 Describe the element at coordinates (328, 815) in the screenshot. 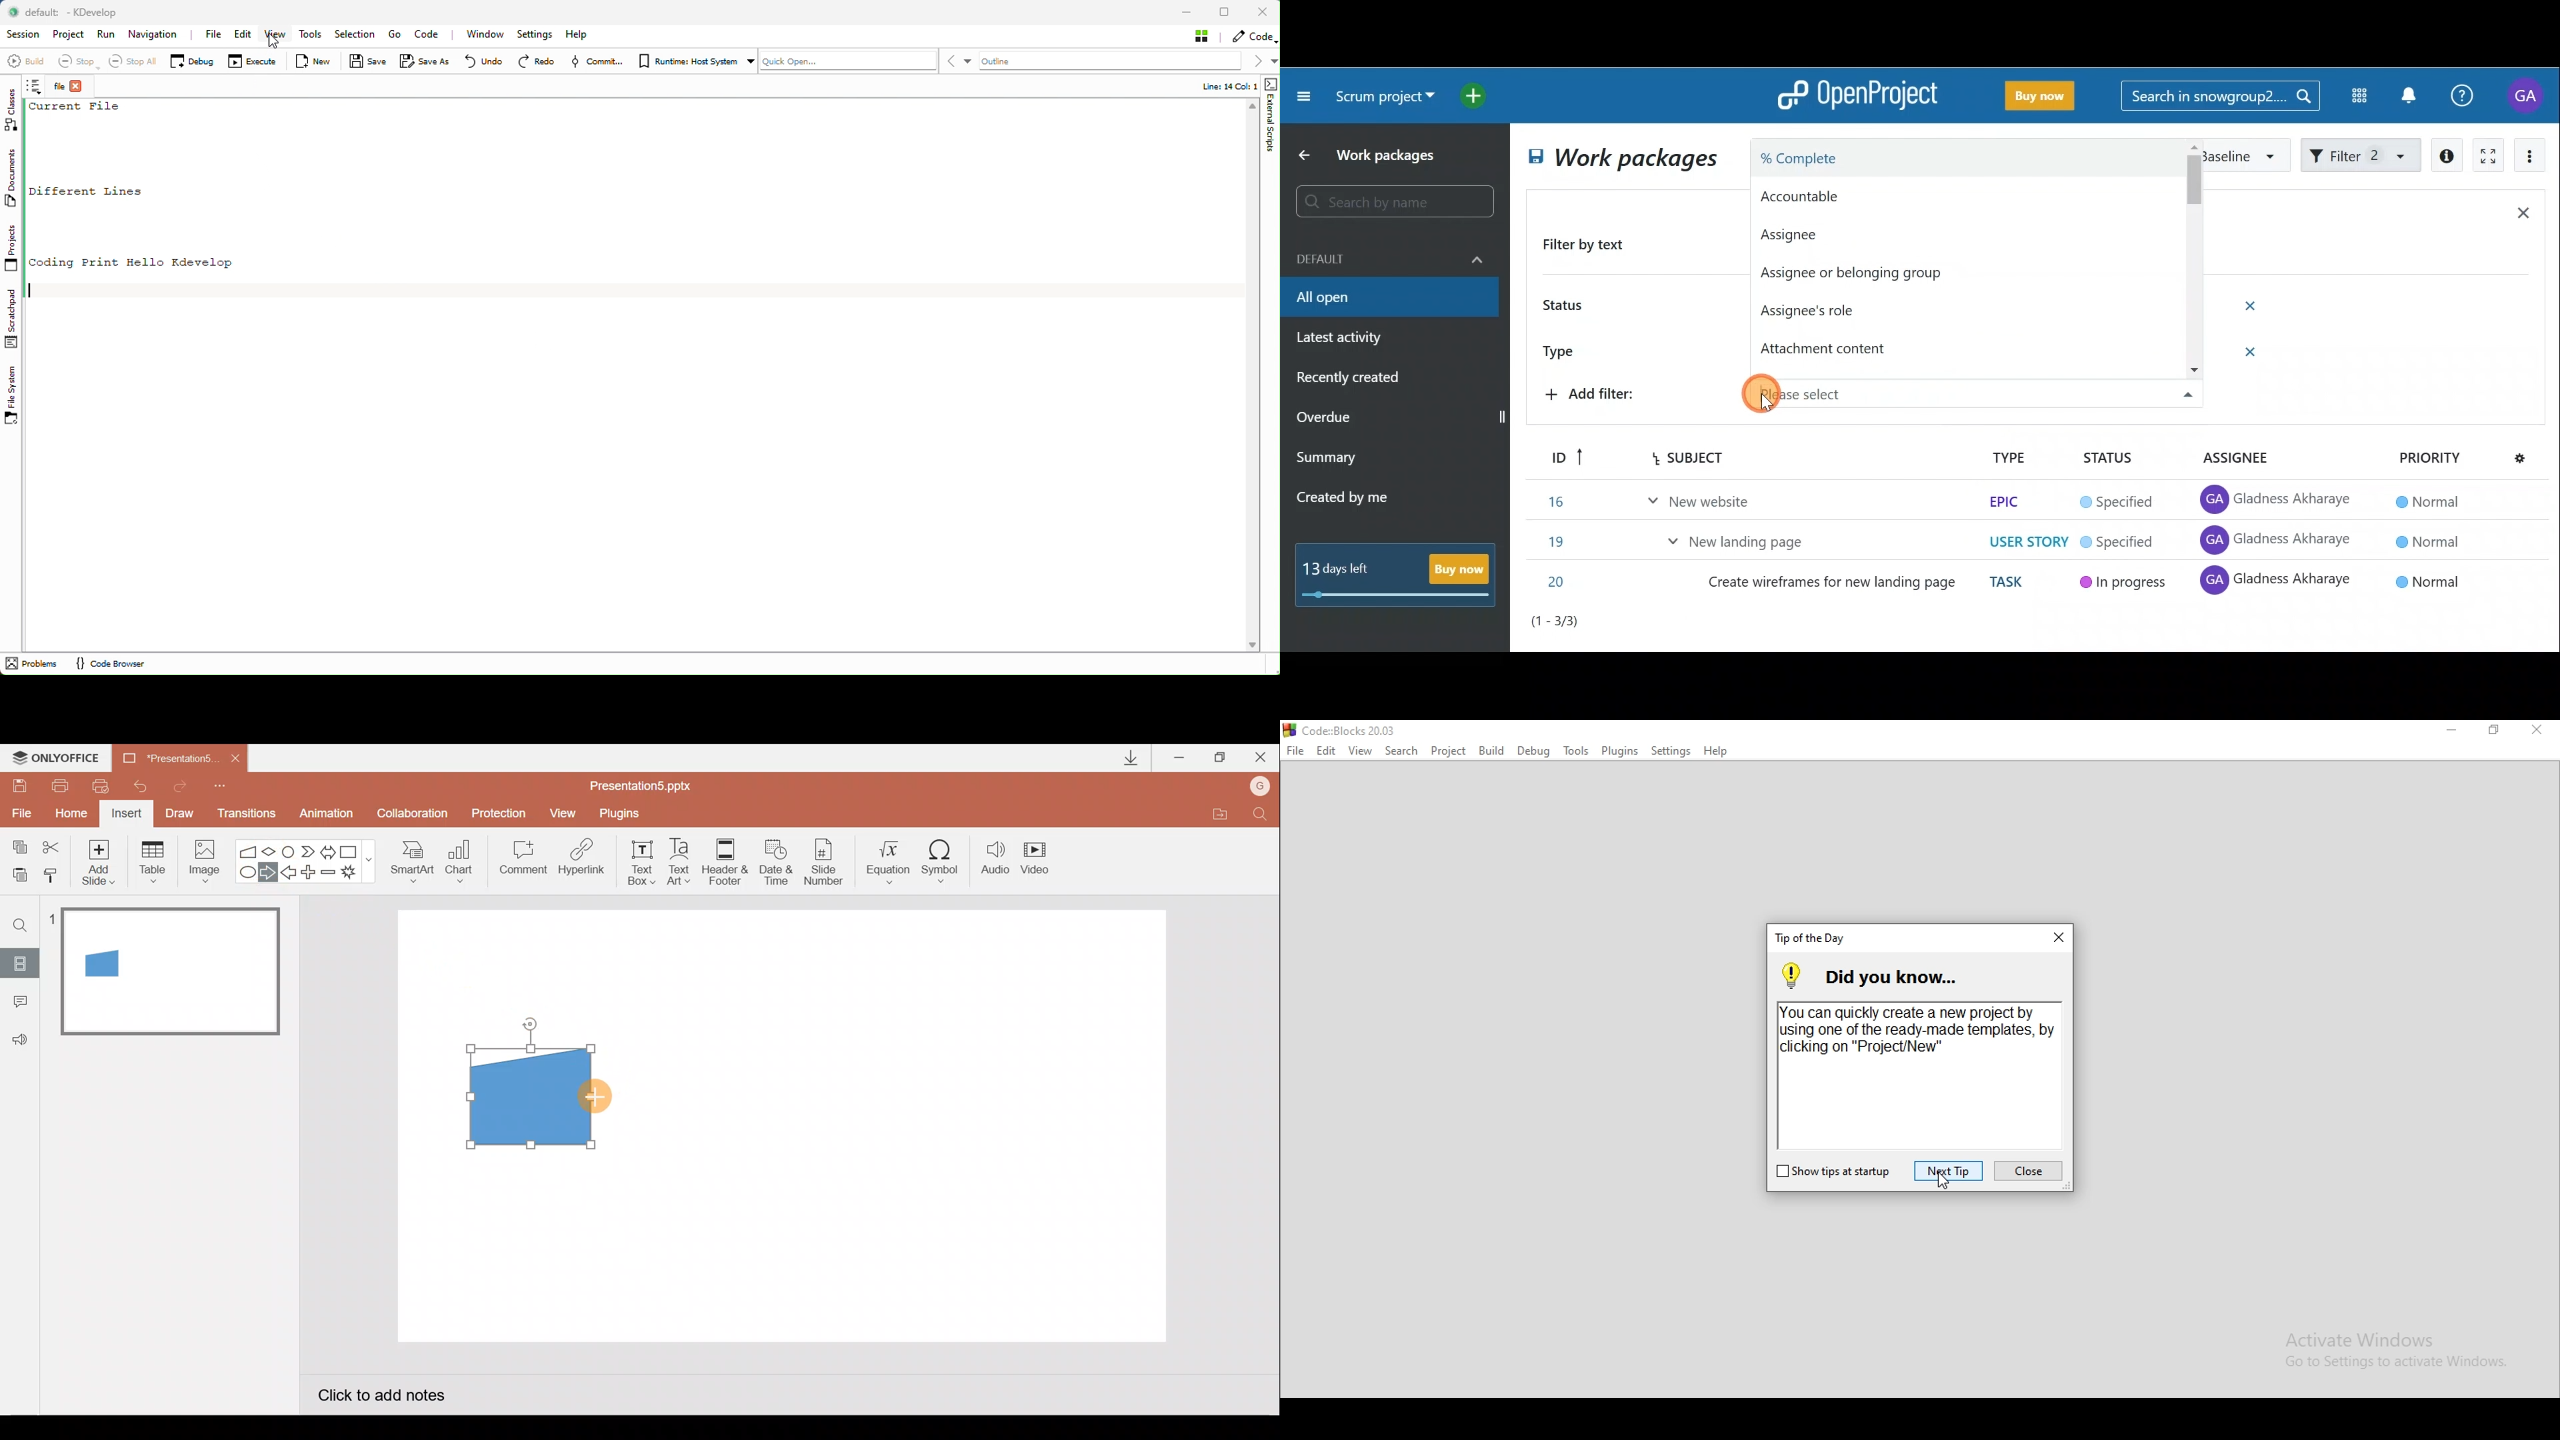

I see `Animation` at that location.